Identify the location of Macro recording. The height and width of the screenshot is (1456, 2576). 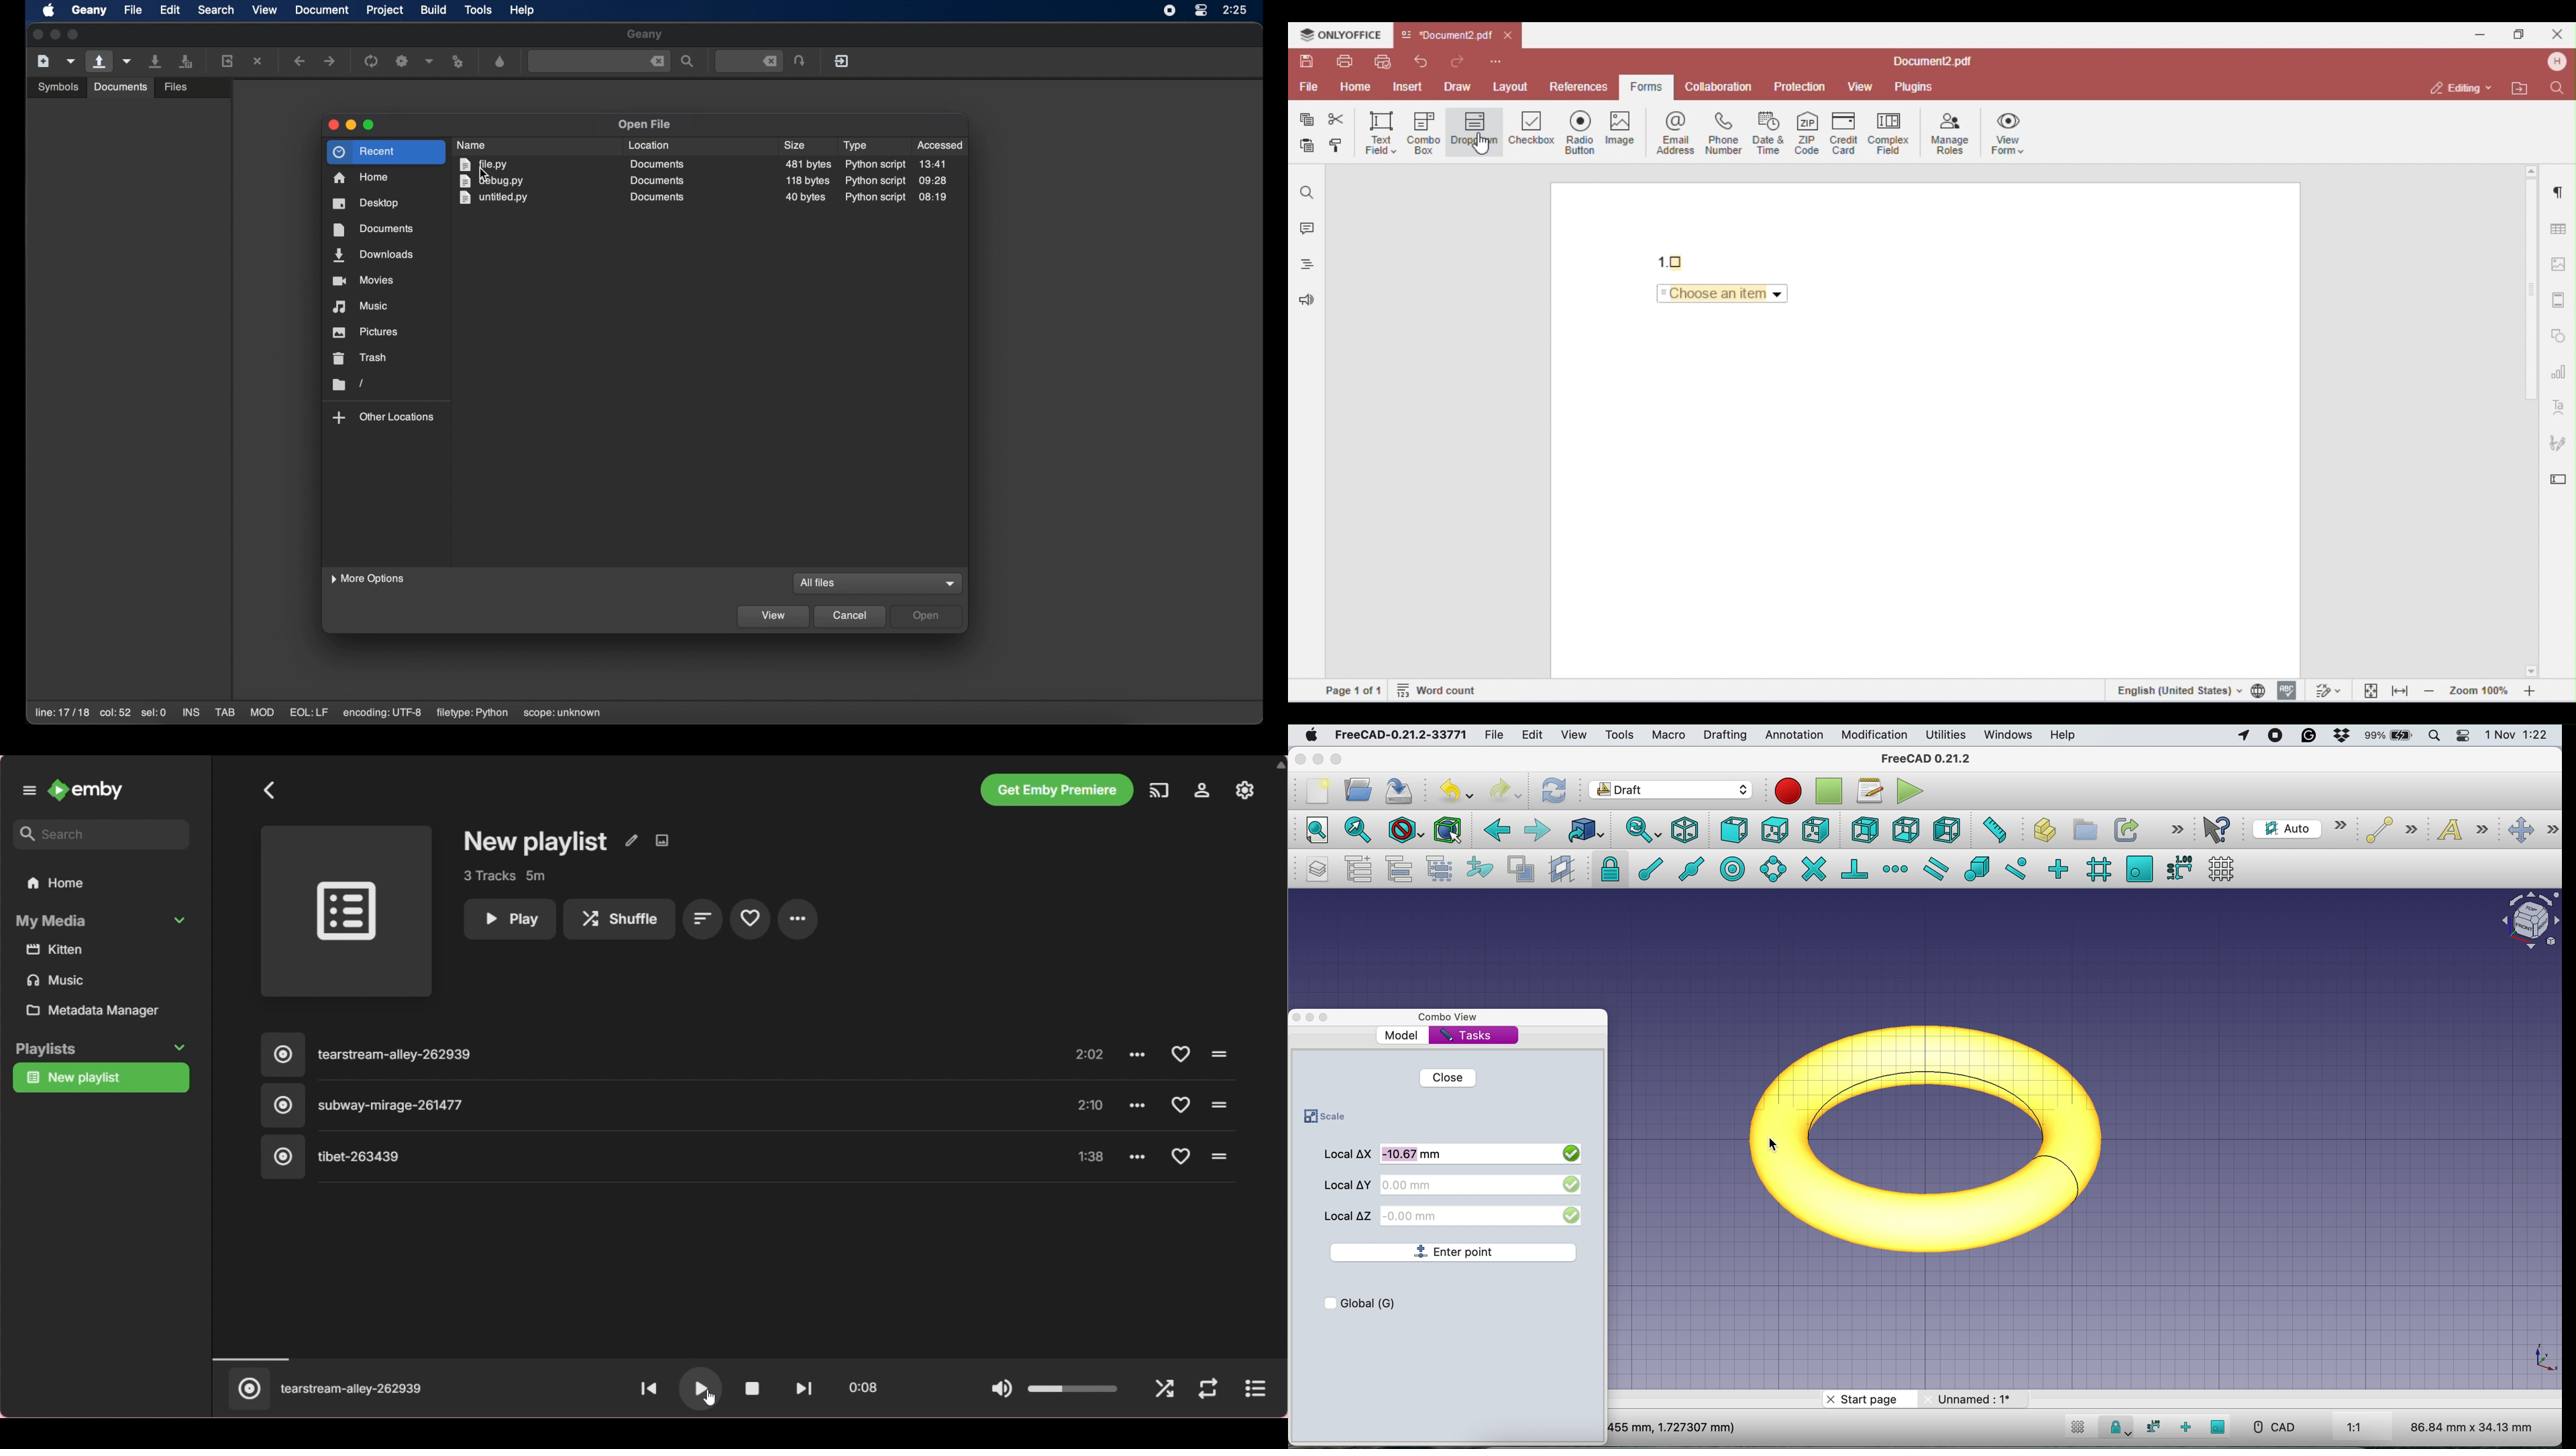
(1788, 791).